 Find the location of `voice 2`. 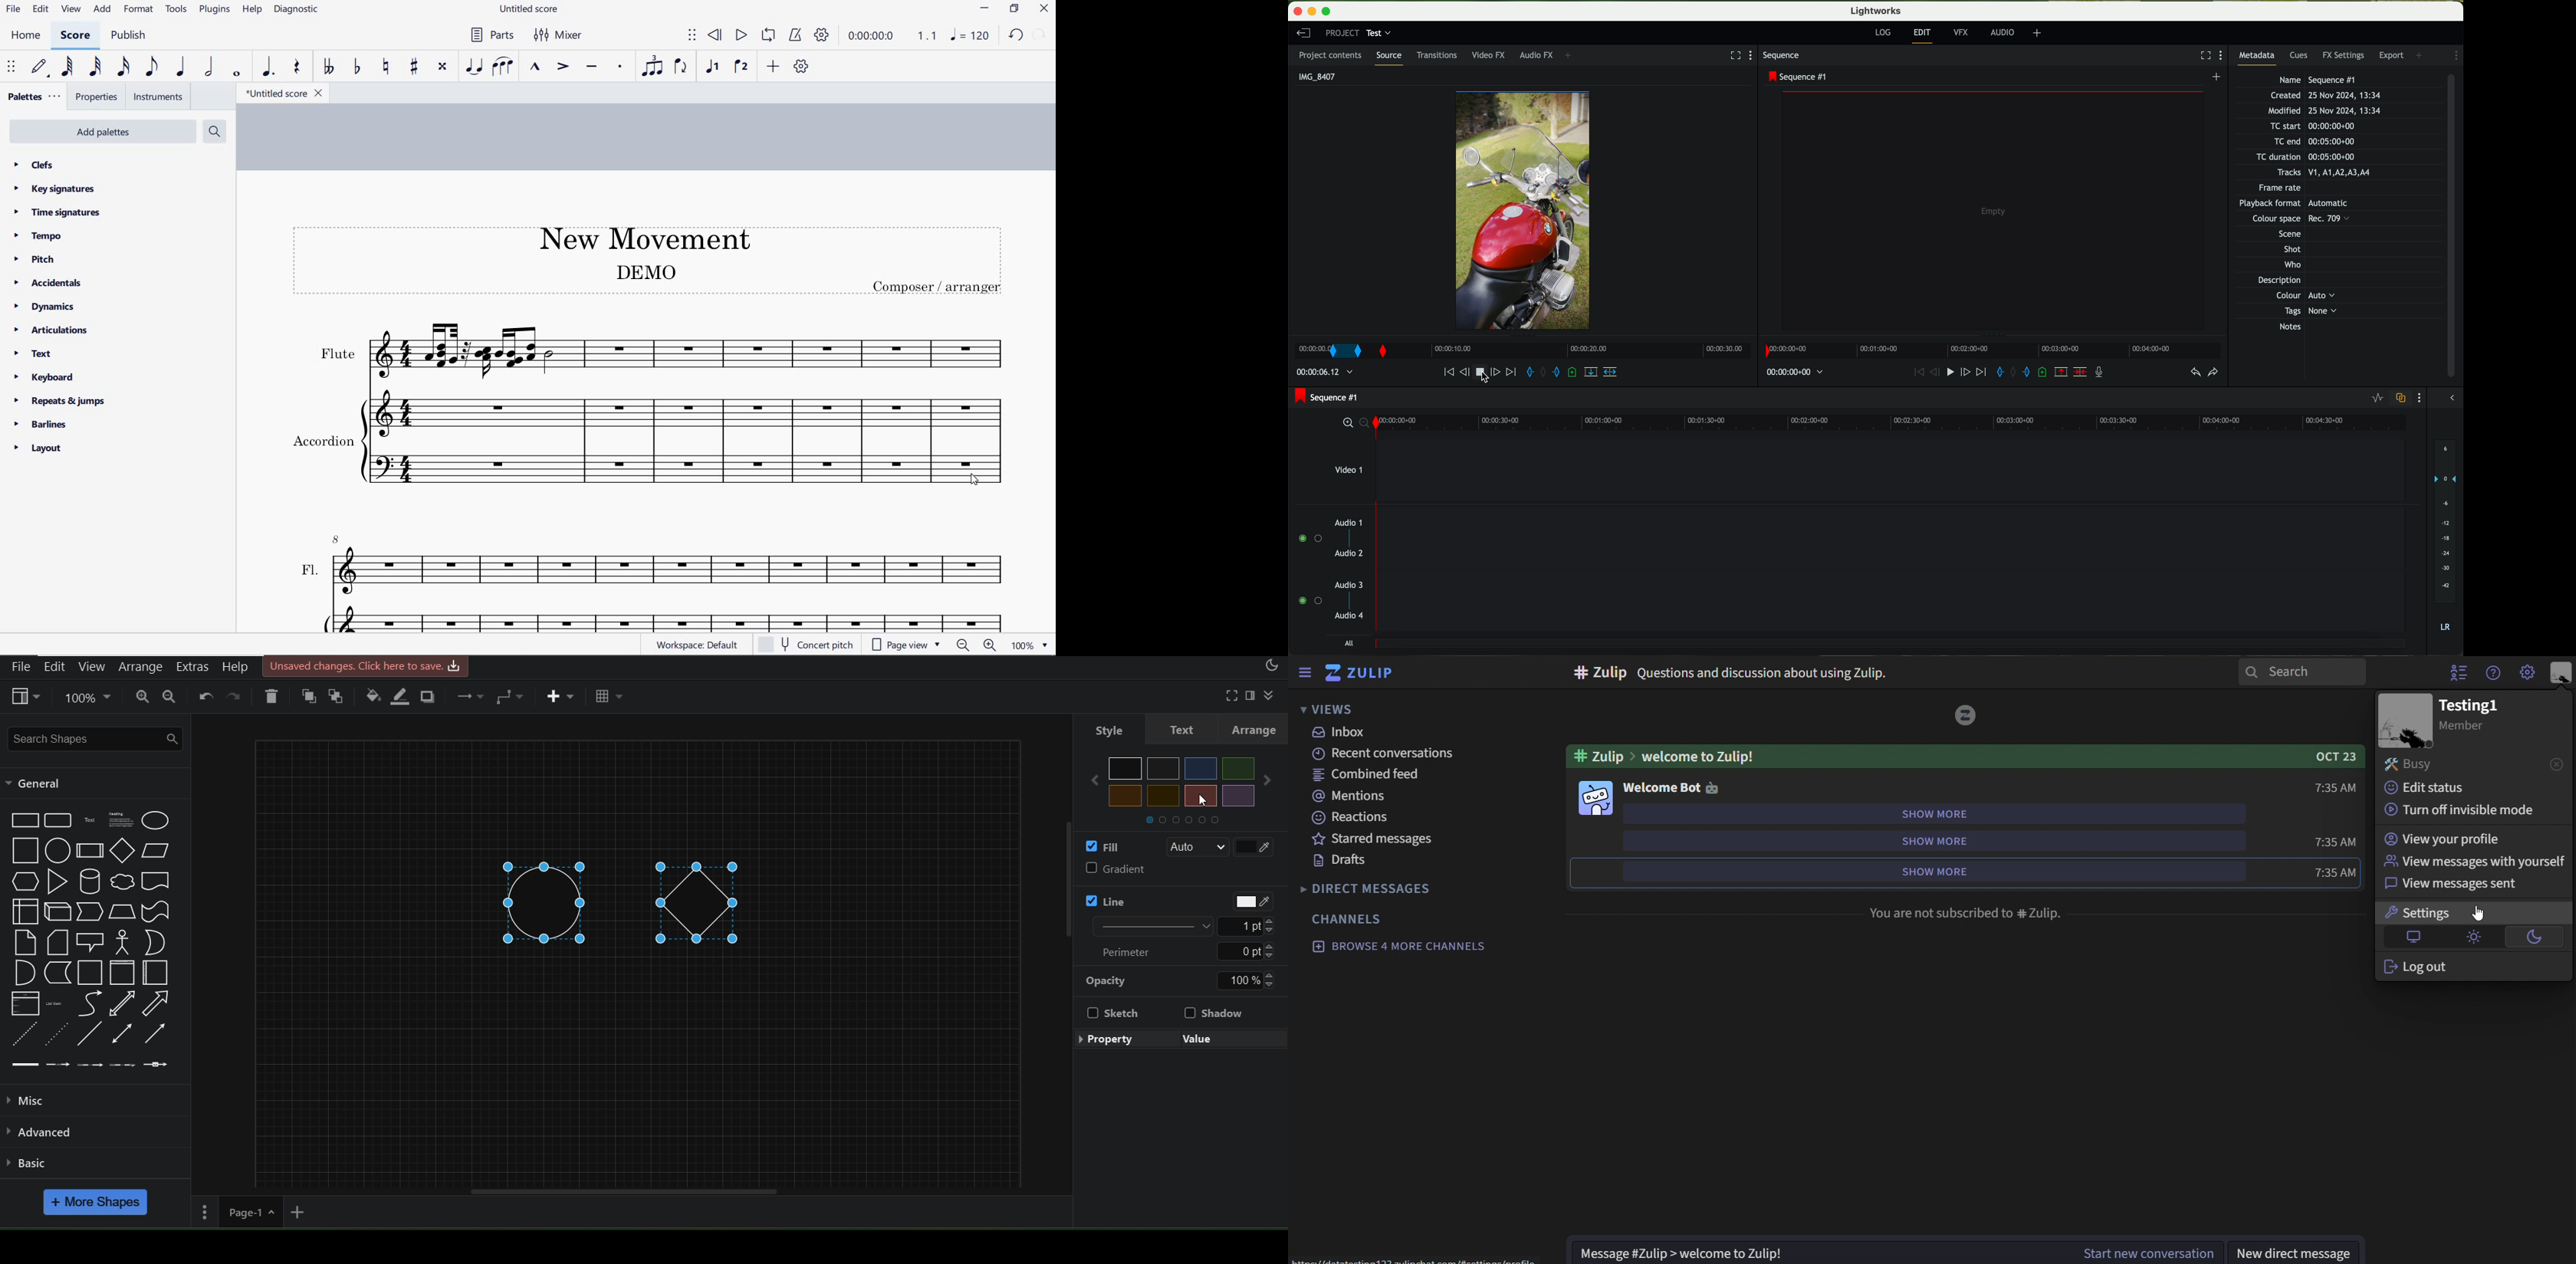

voice 2 is located at coordinates (742, 67).